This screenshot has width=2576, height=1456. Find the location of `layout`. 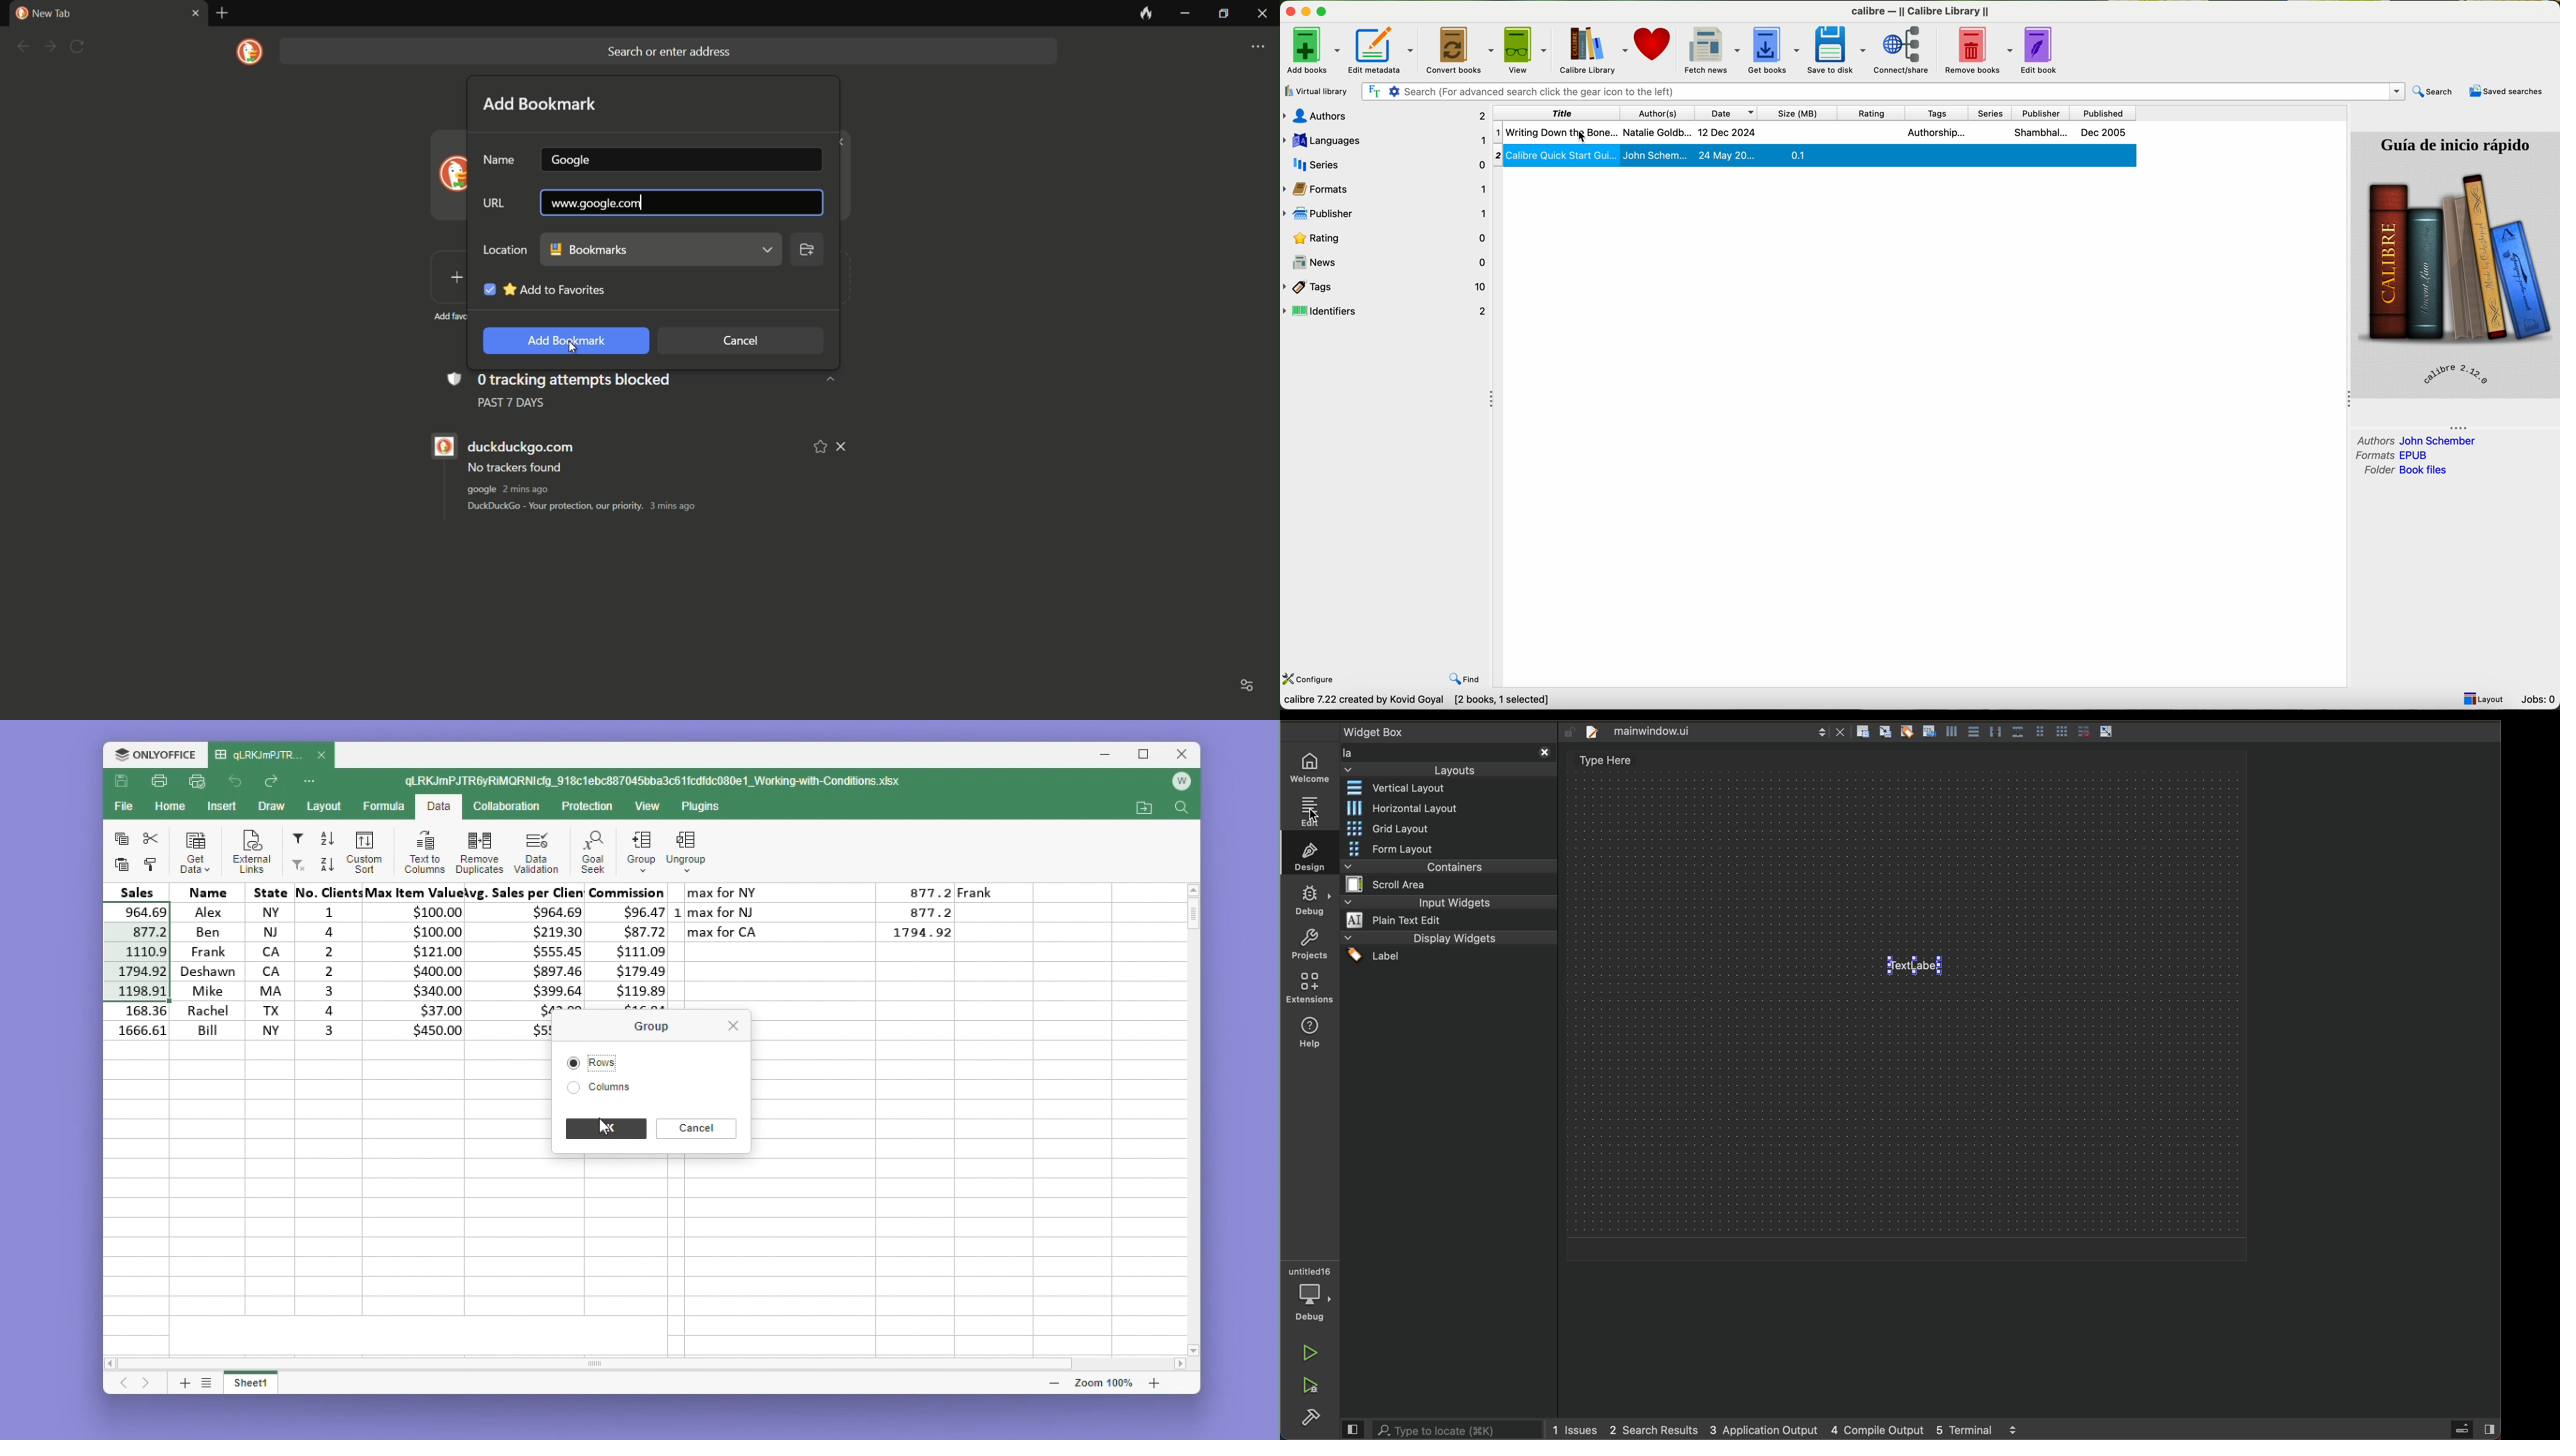

layout is located at coordinates (2484, 698).